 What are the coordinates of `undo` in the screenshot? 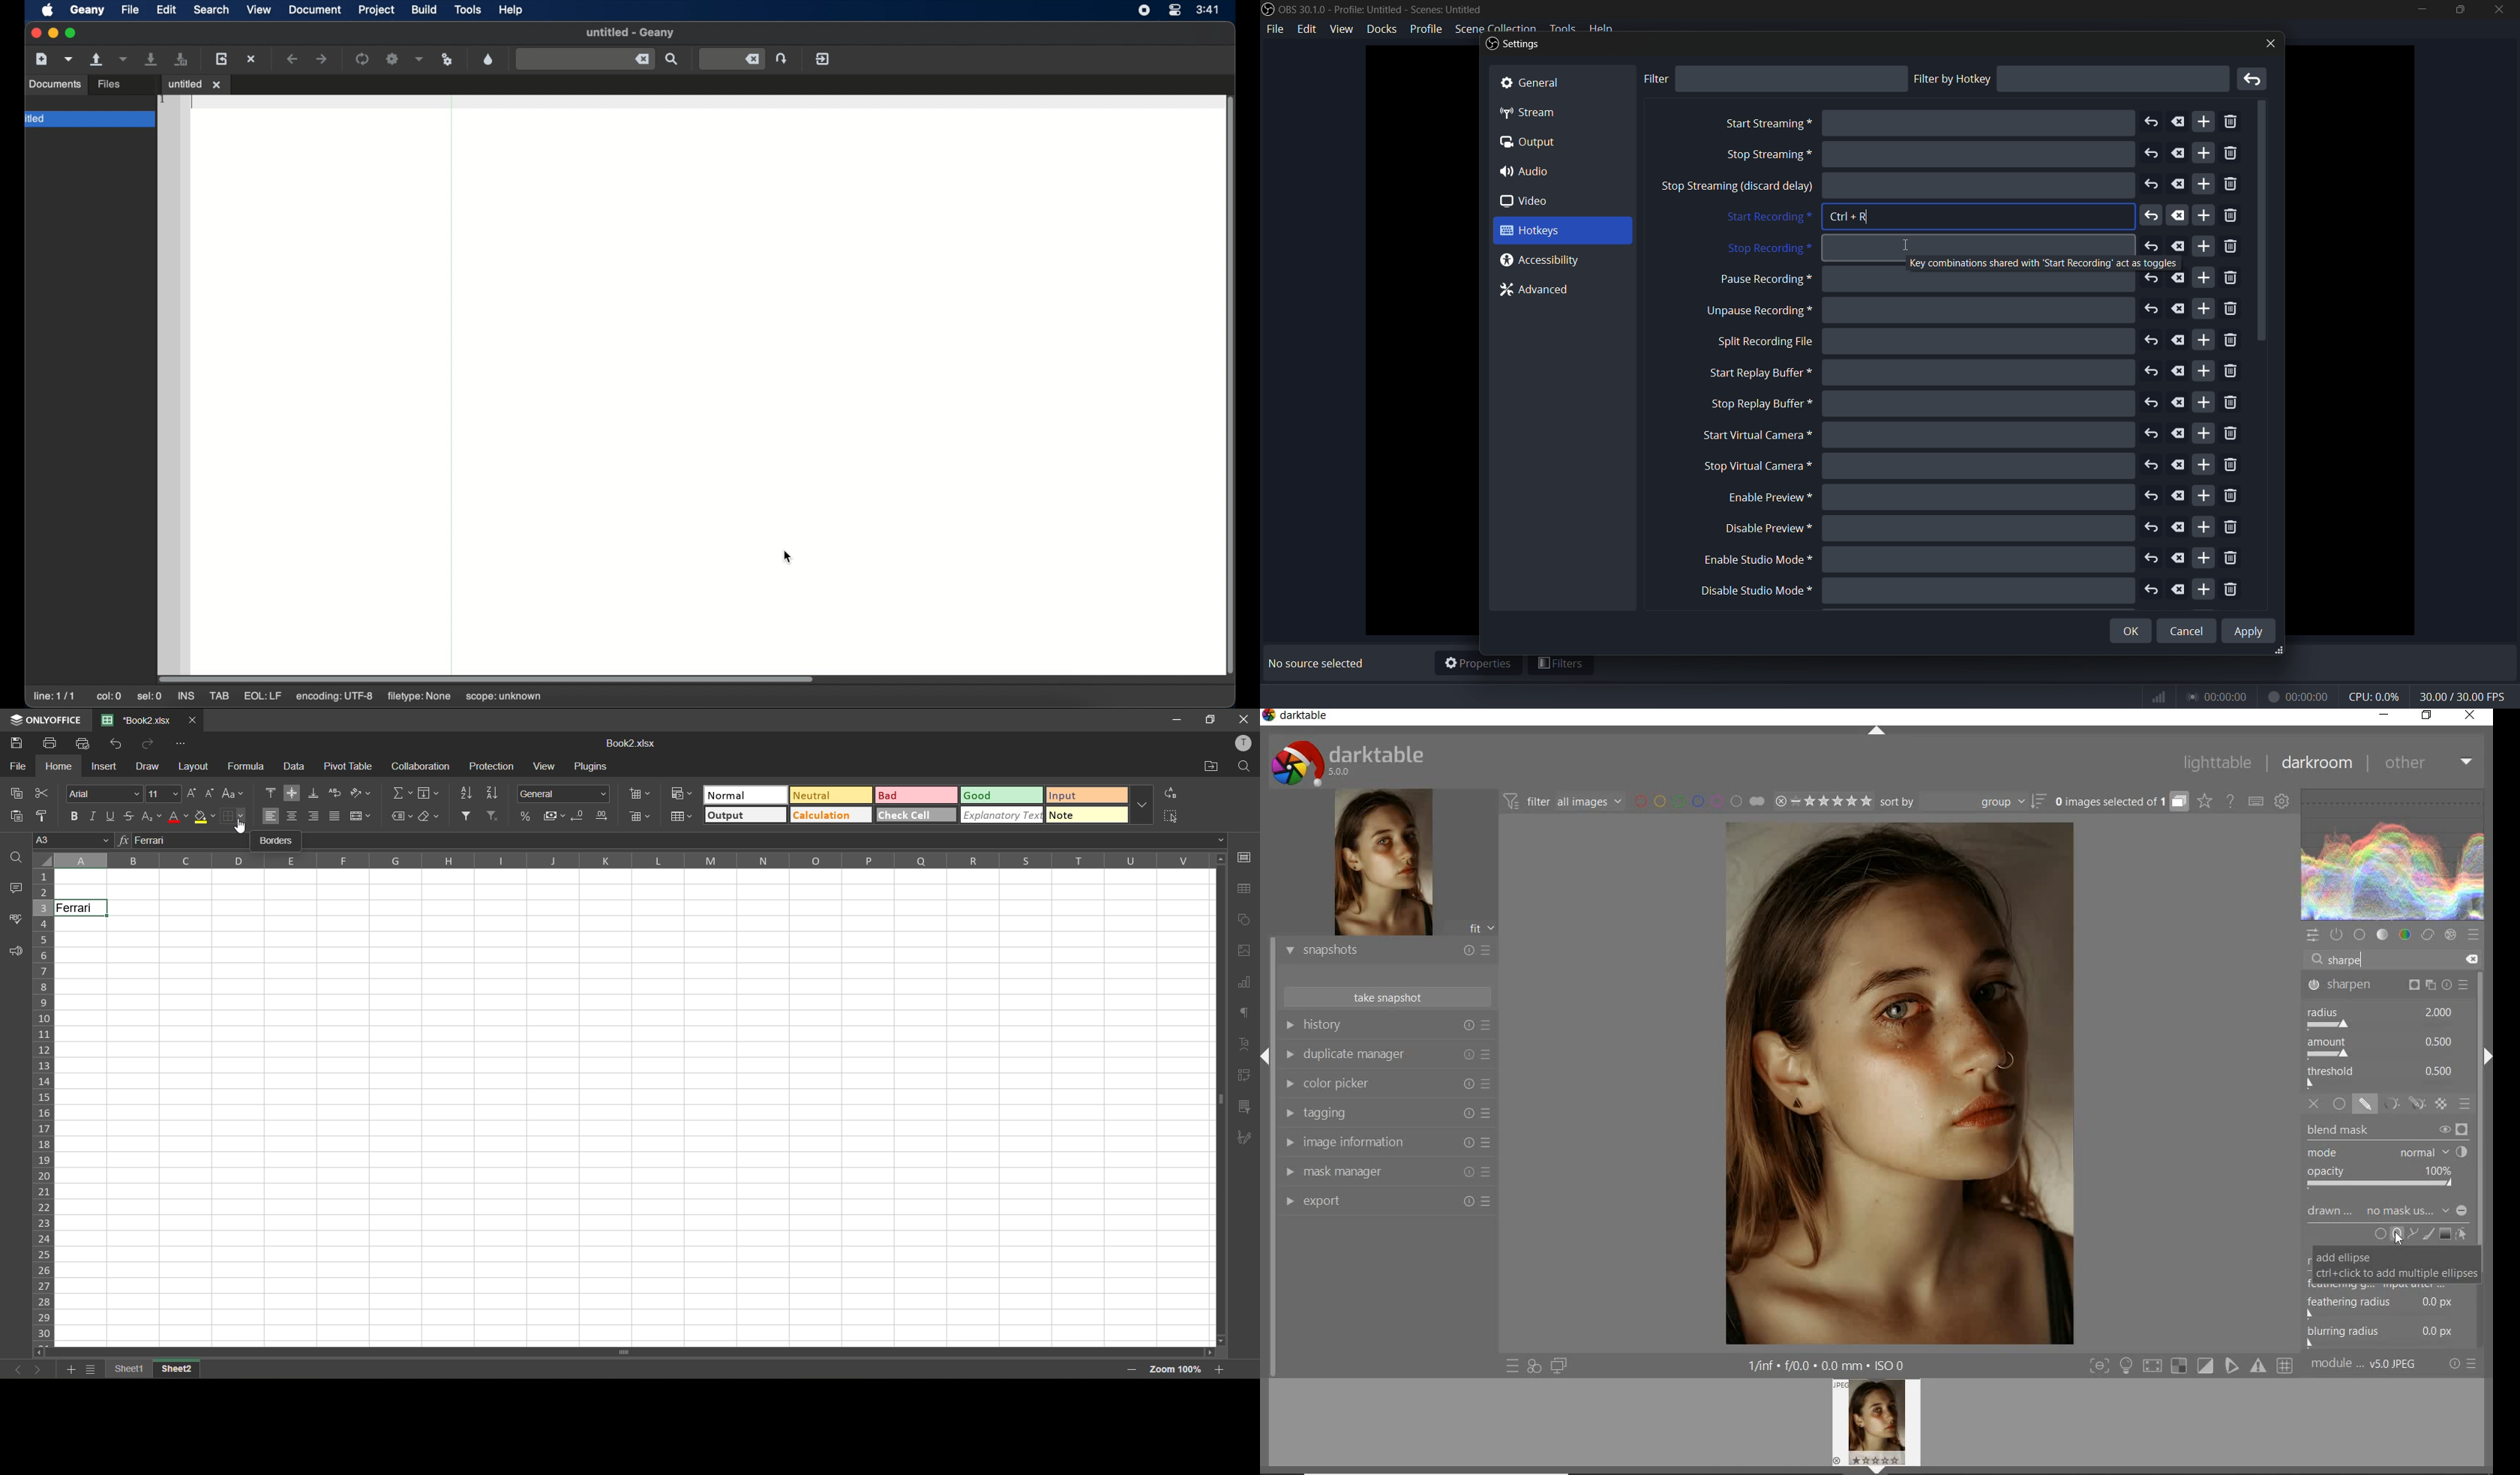 It's located at (2151, 154).